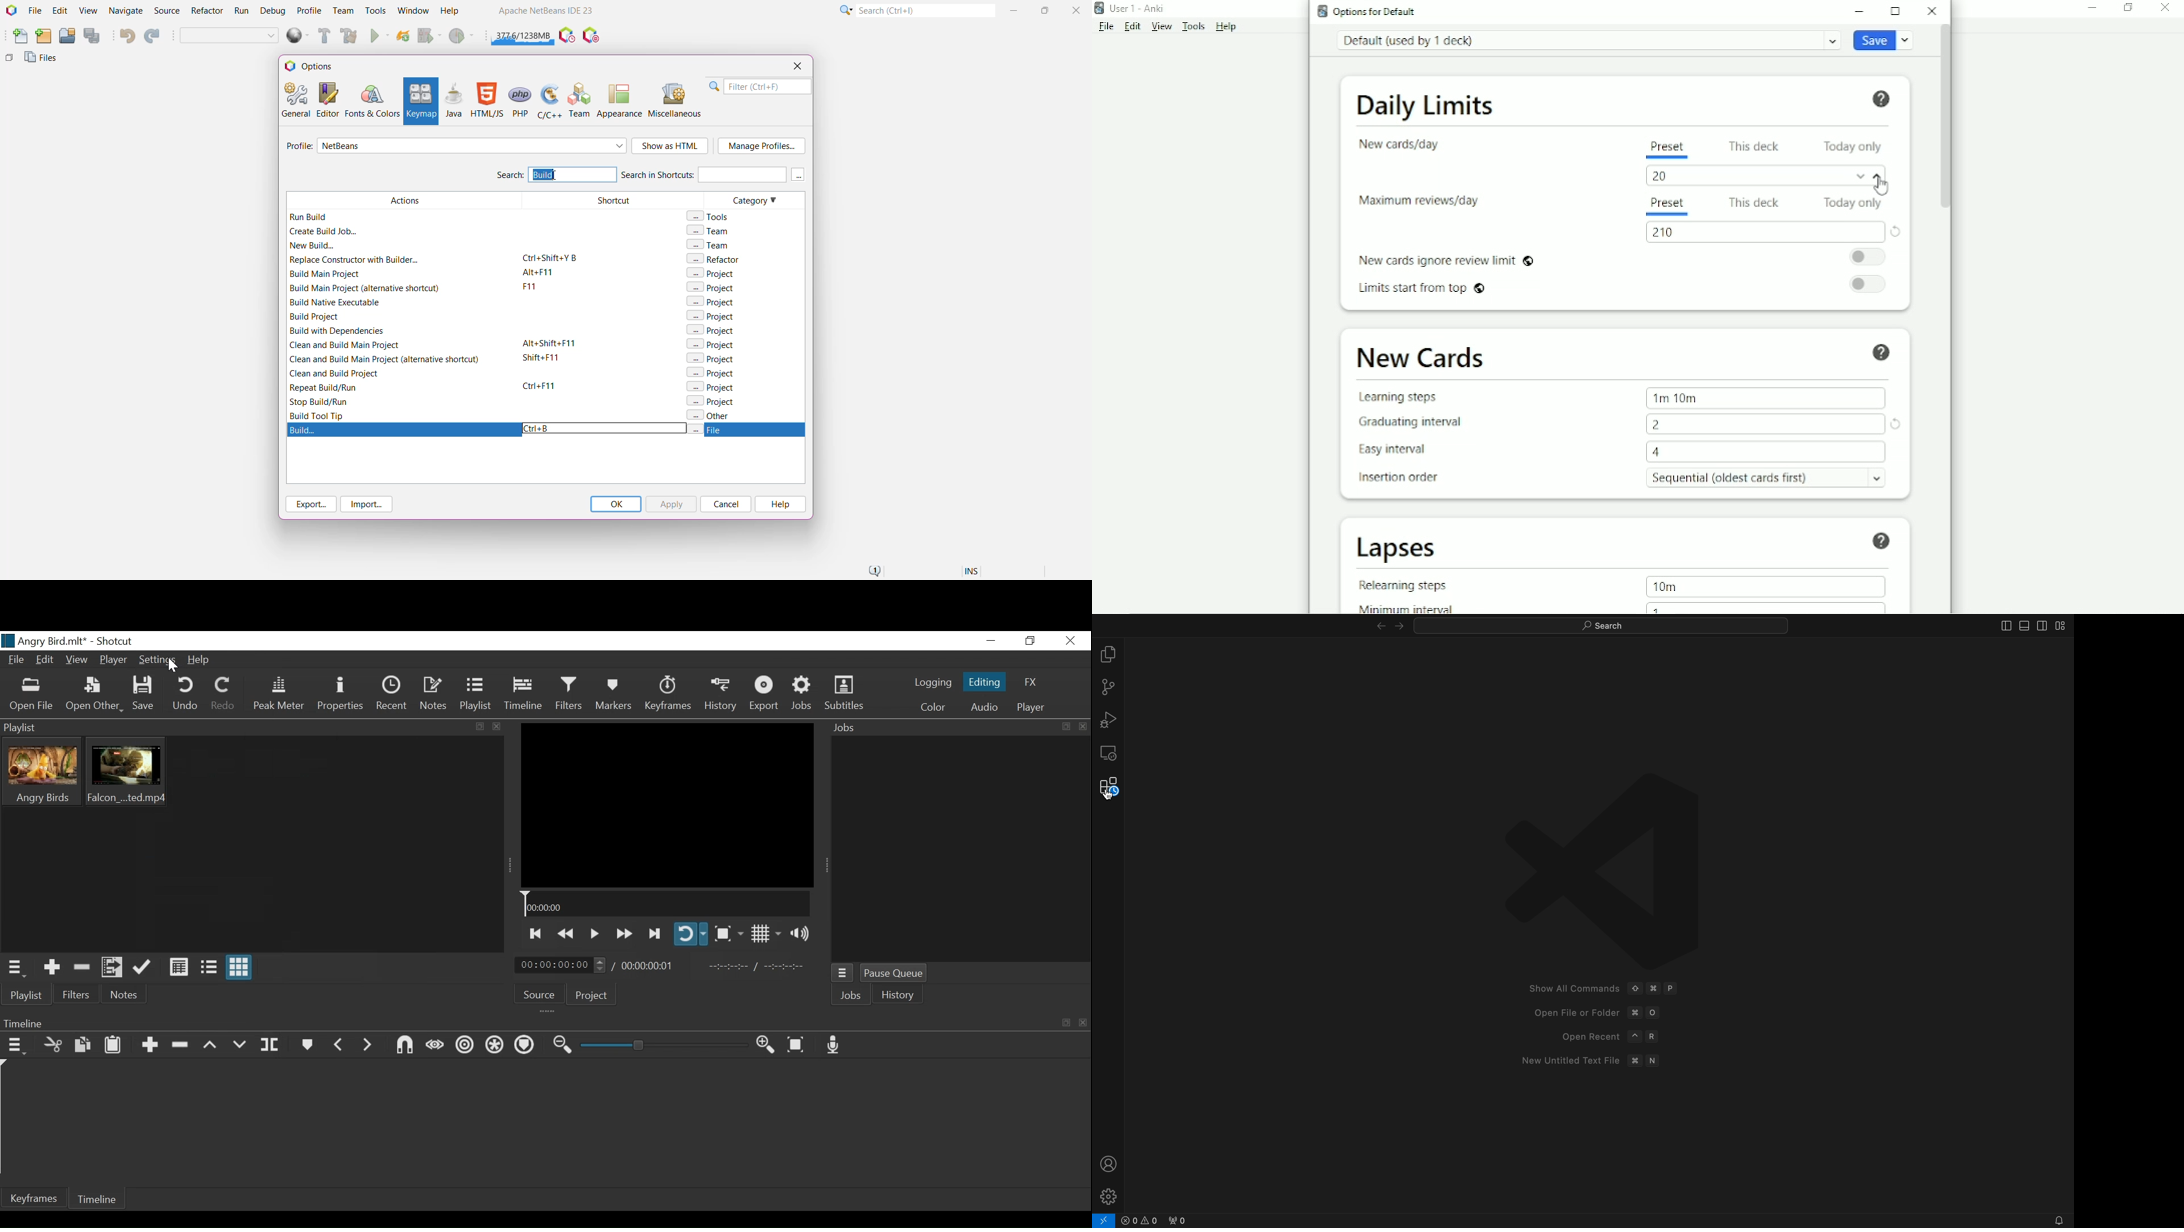  What do you see at coordinates (297, 36) in the screenshot?
I see `` at bounding box center [297, 36].